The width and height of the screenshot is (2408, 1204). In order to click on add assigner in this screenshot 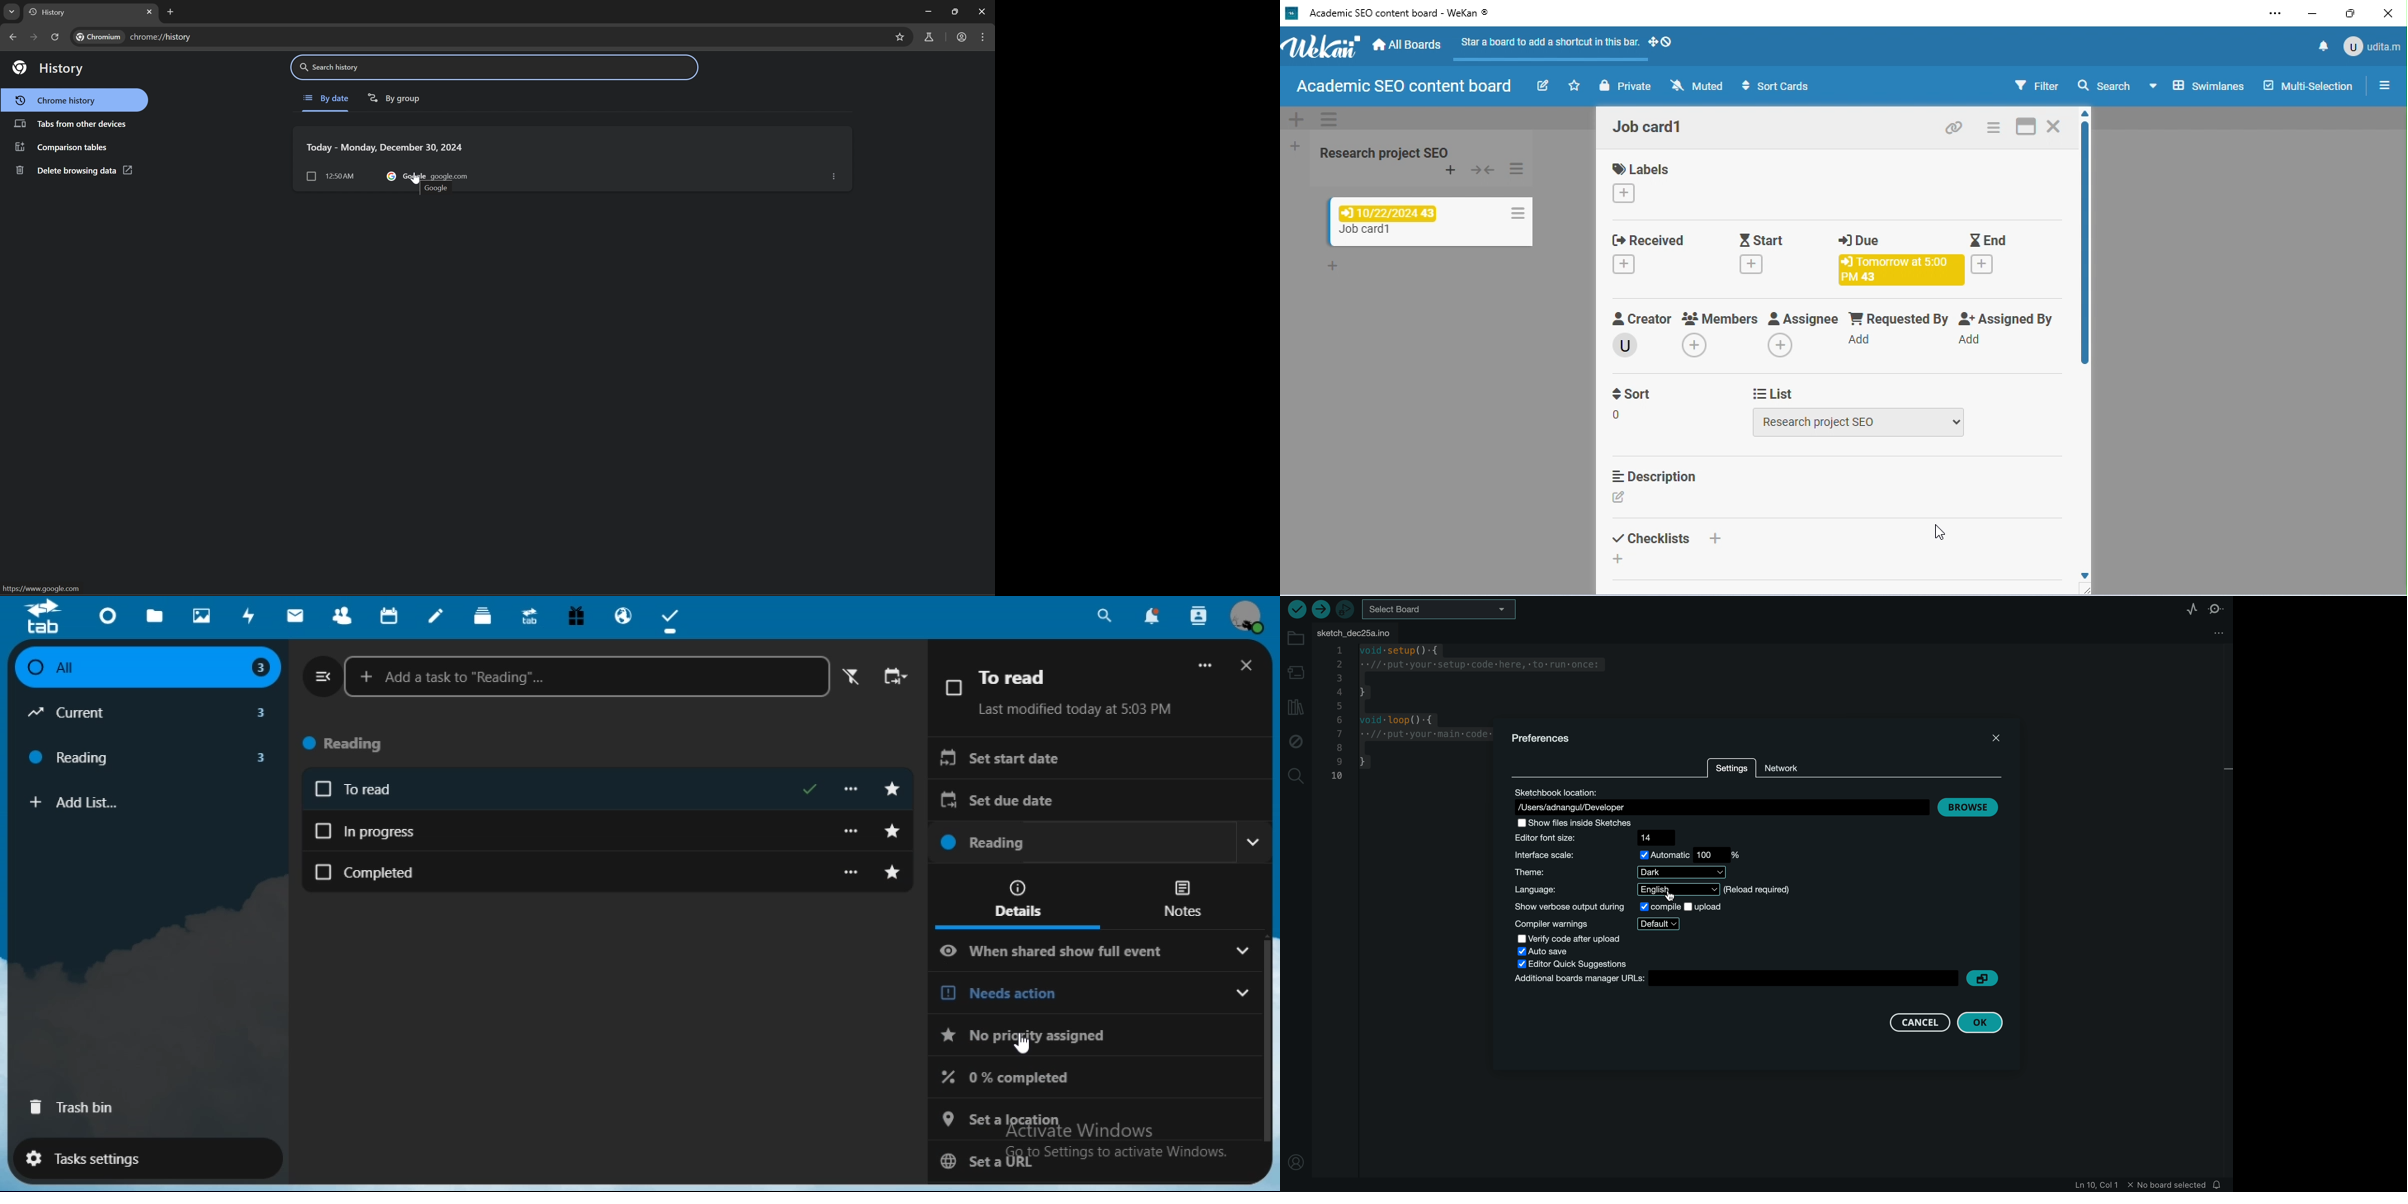, I will do `click(1973, 338)`.